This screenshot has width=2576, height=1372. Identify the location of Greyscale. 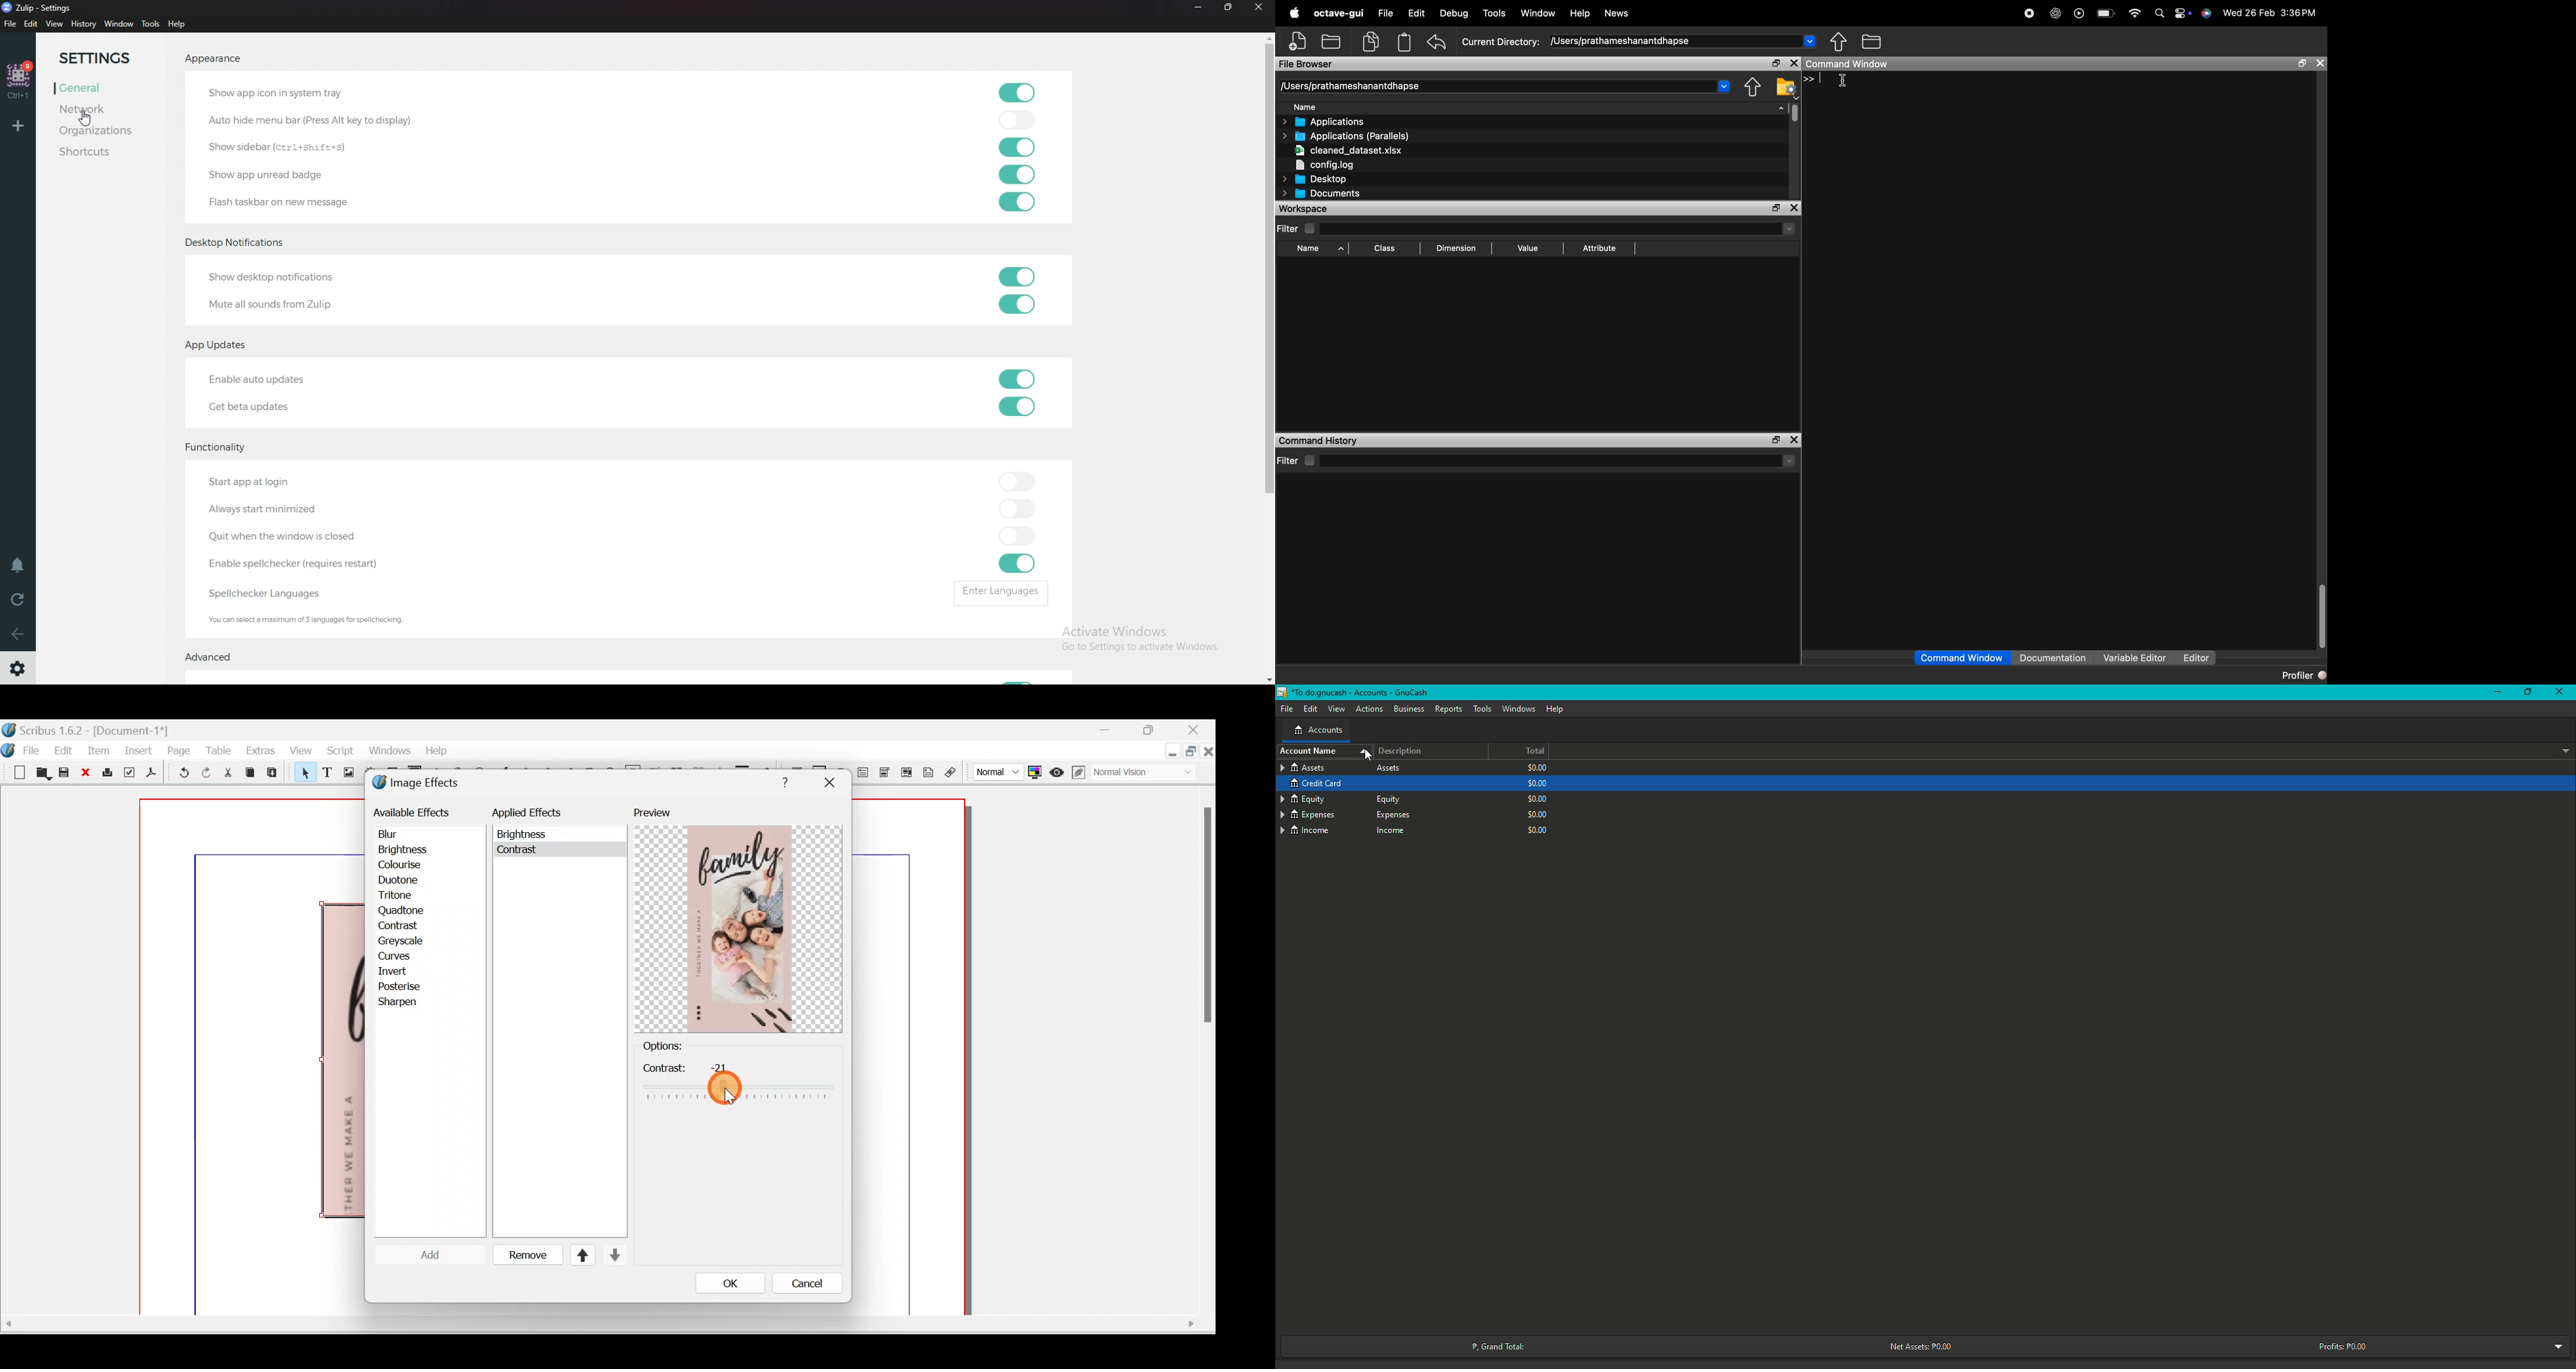
(405, 941).